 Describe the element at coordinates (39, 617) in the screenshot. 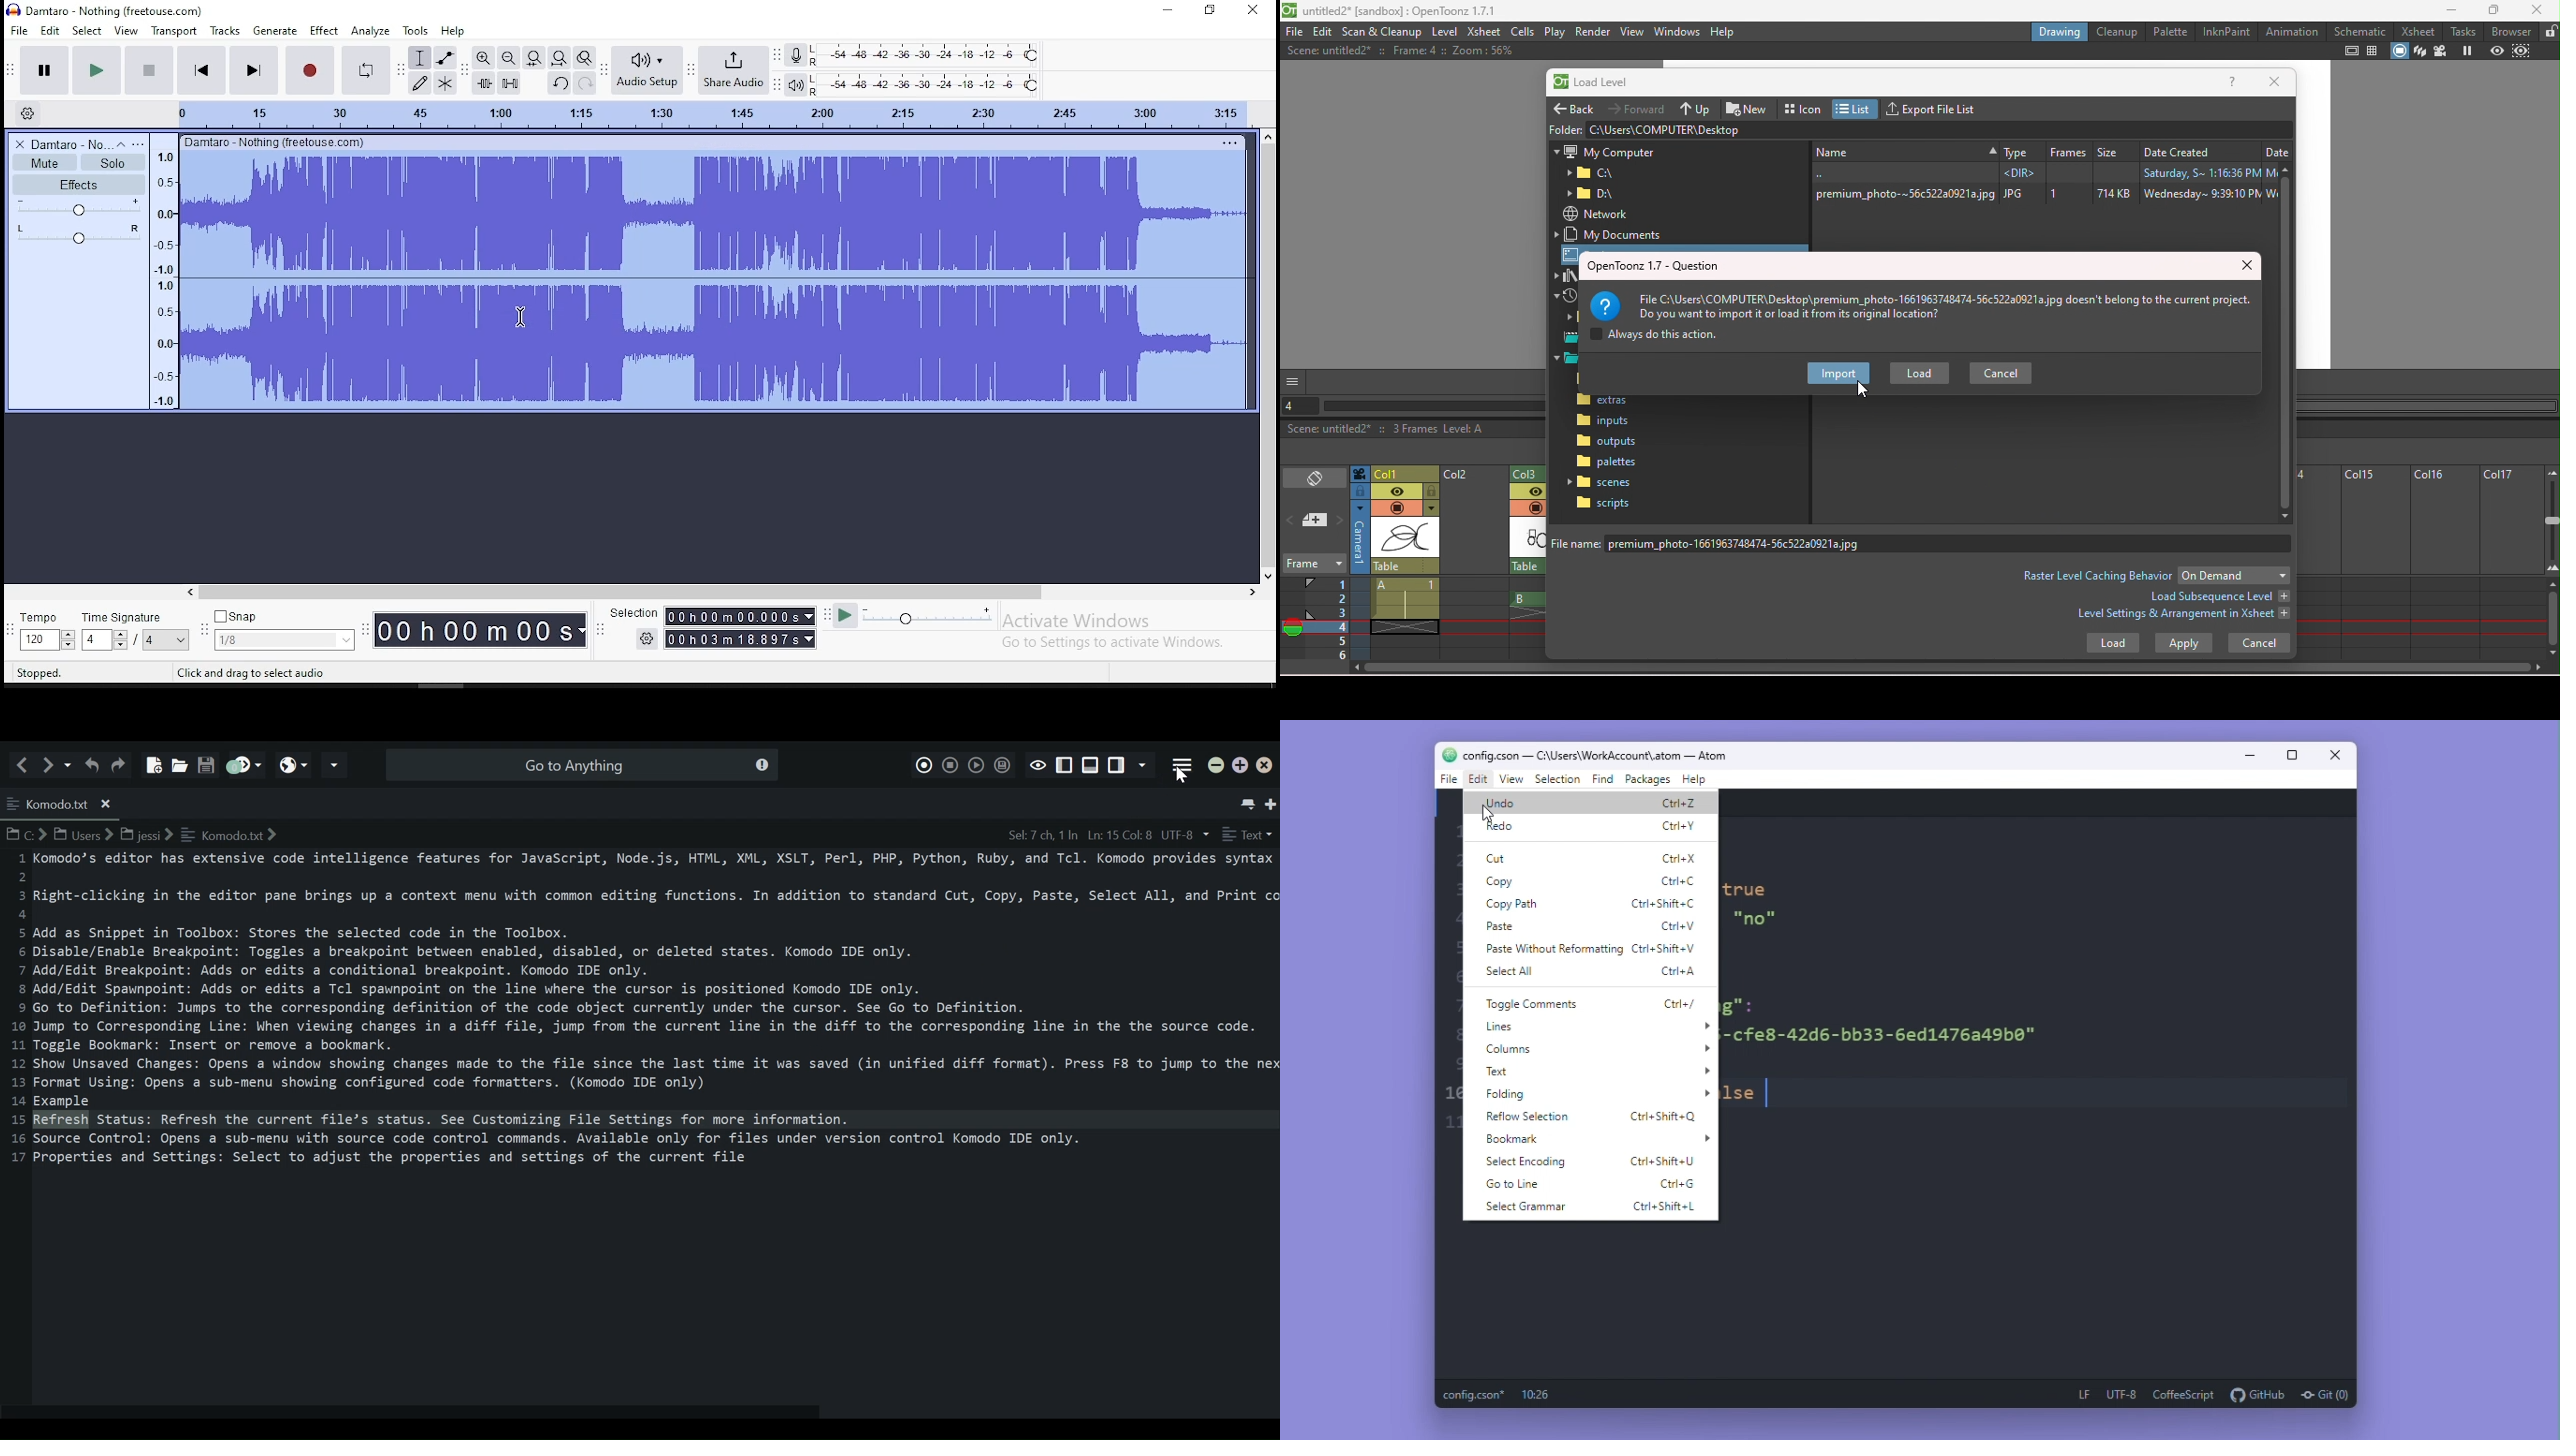

I see `tempo` at that location.